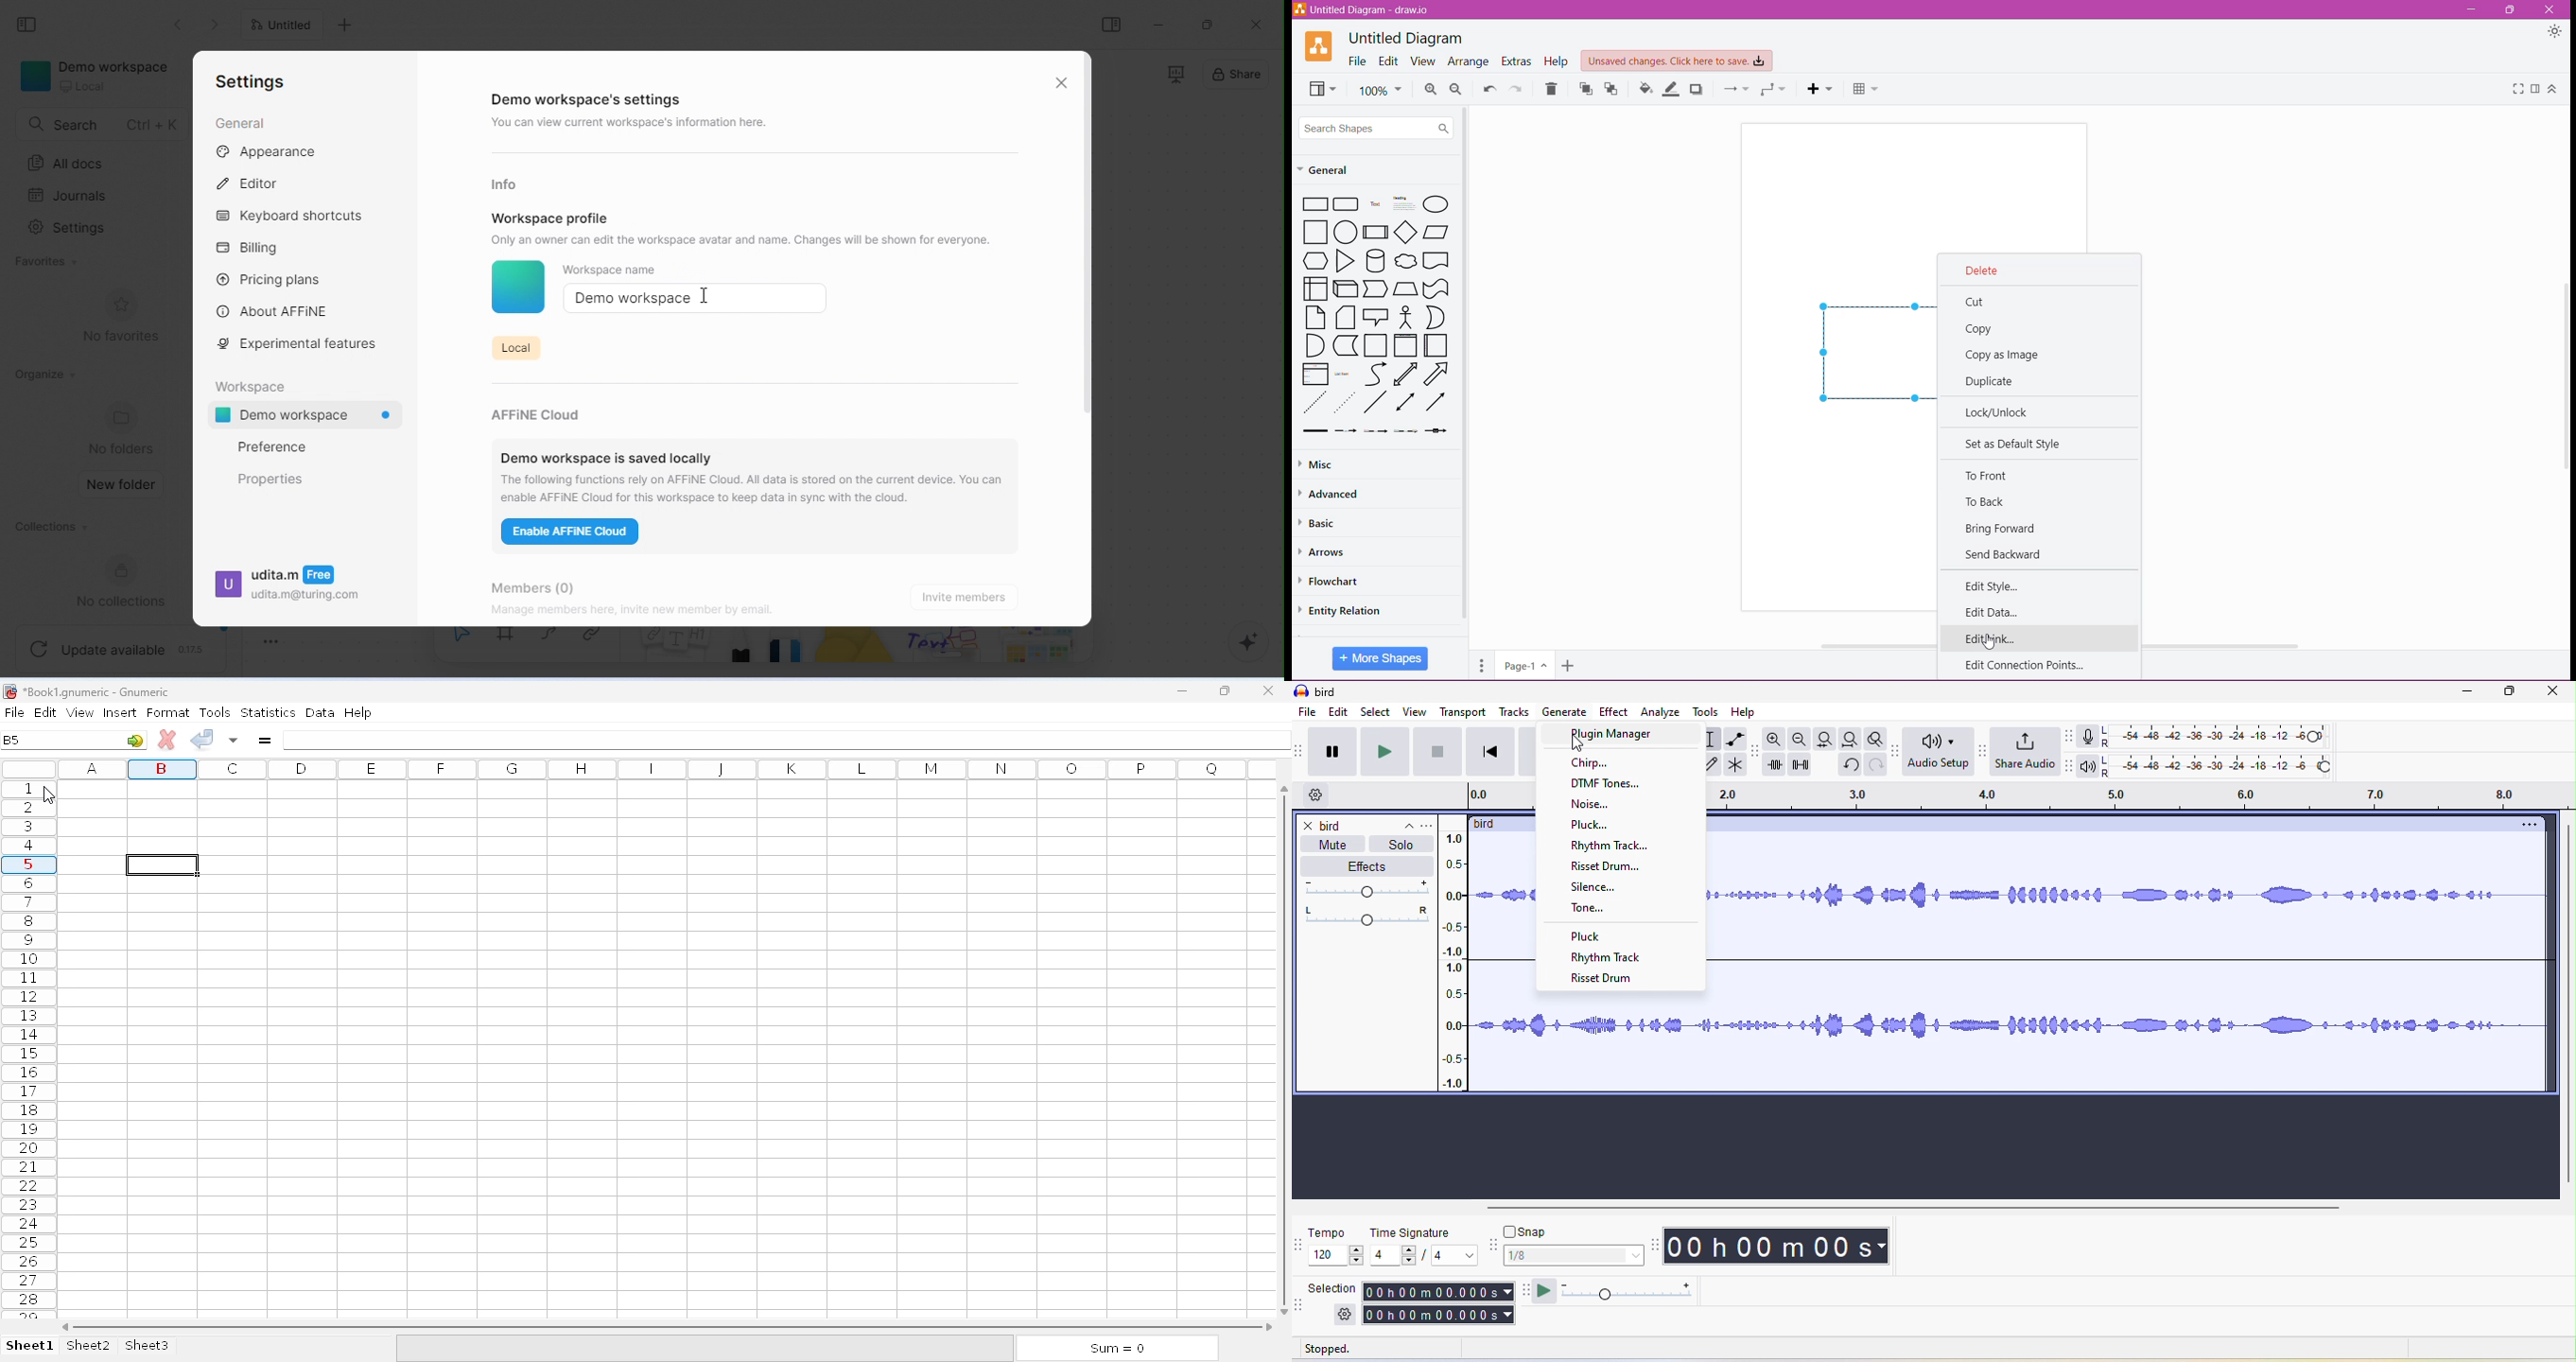 Image resolution: width=2576 pixels, height=1372 pixels. Describe the element at coordinates (32, 25) in the screenshot. I see `collapse side bar` at that location.